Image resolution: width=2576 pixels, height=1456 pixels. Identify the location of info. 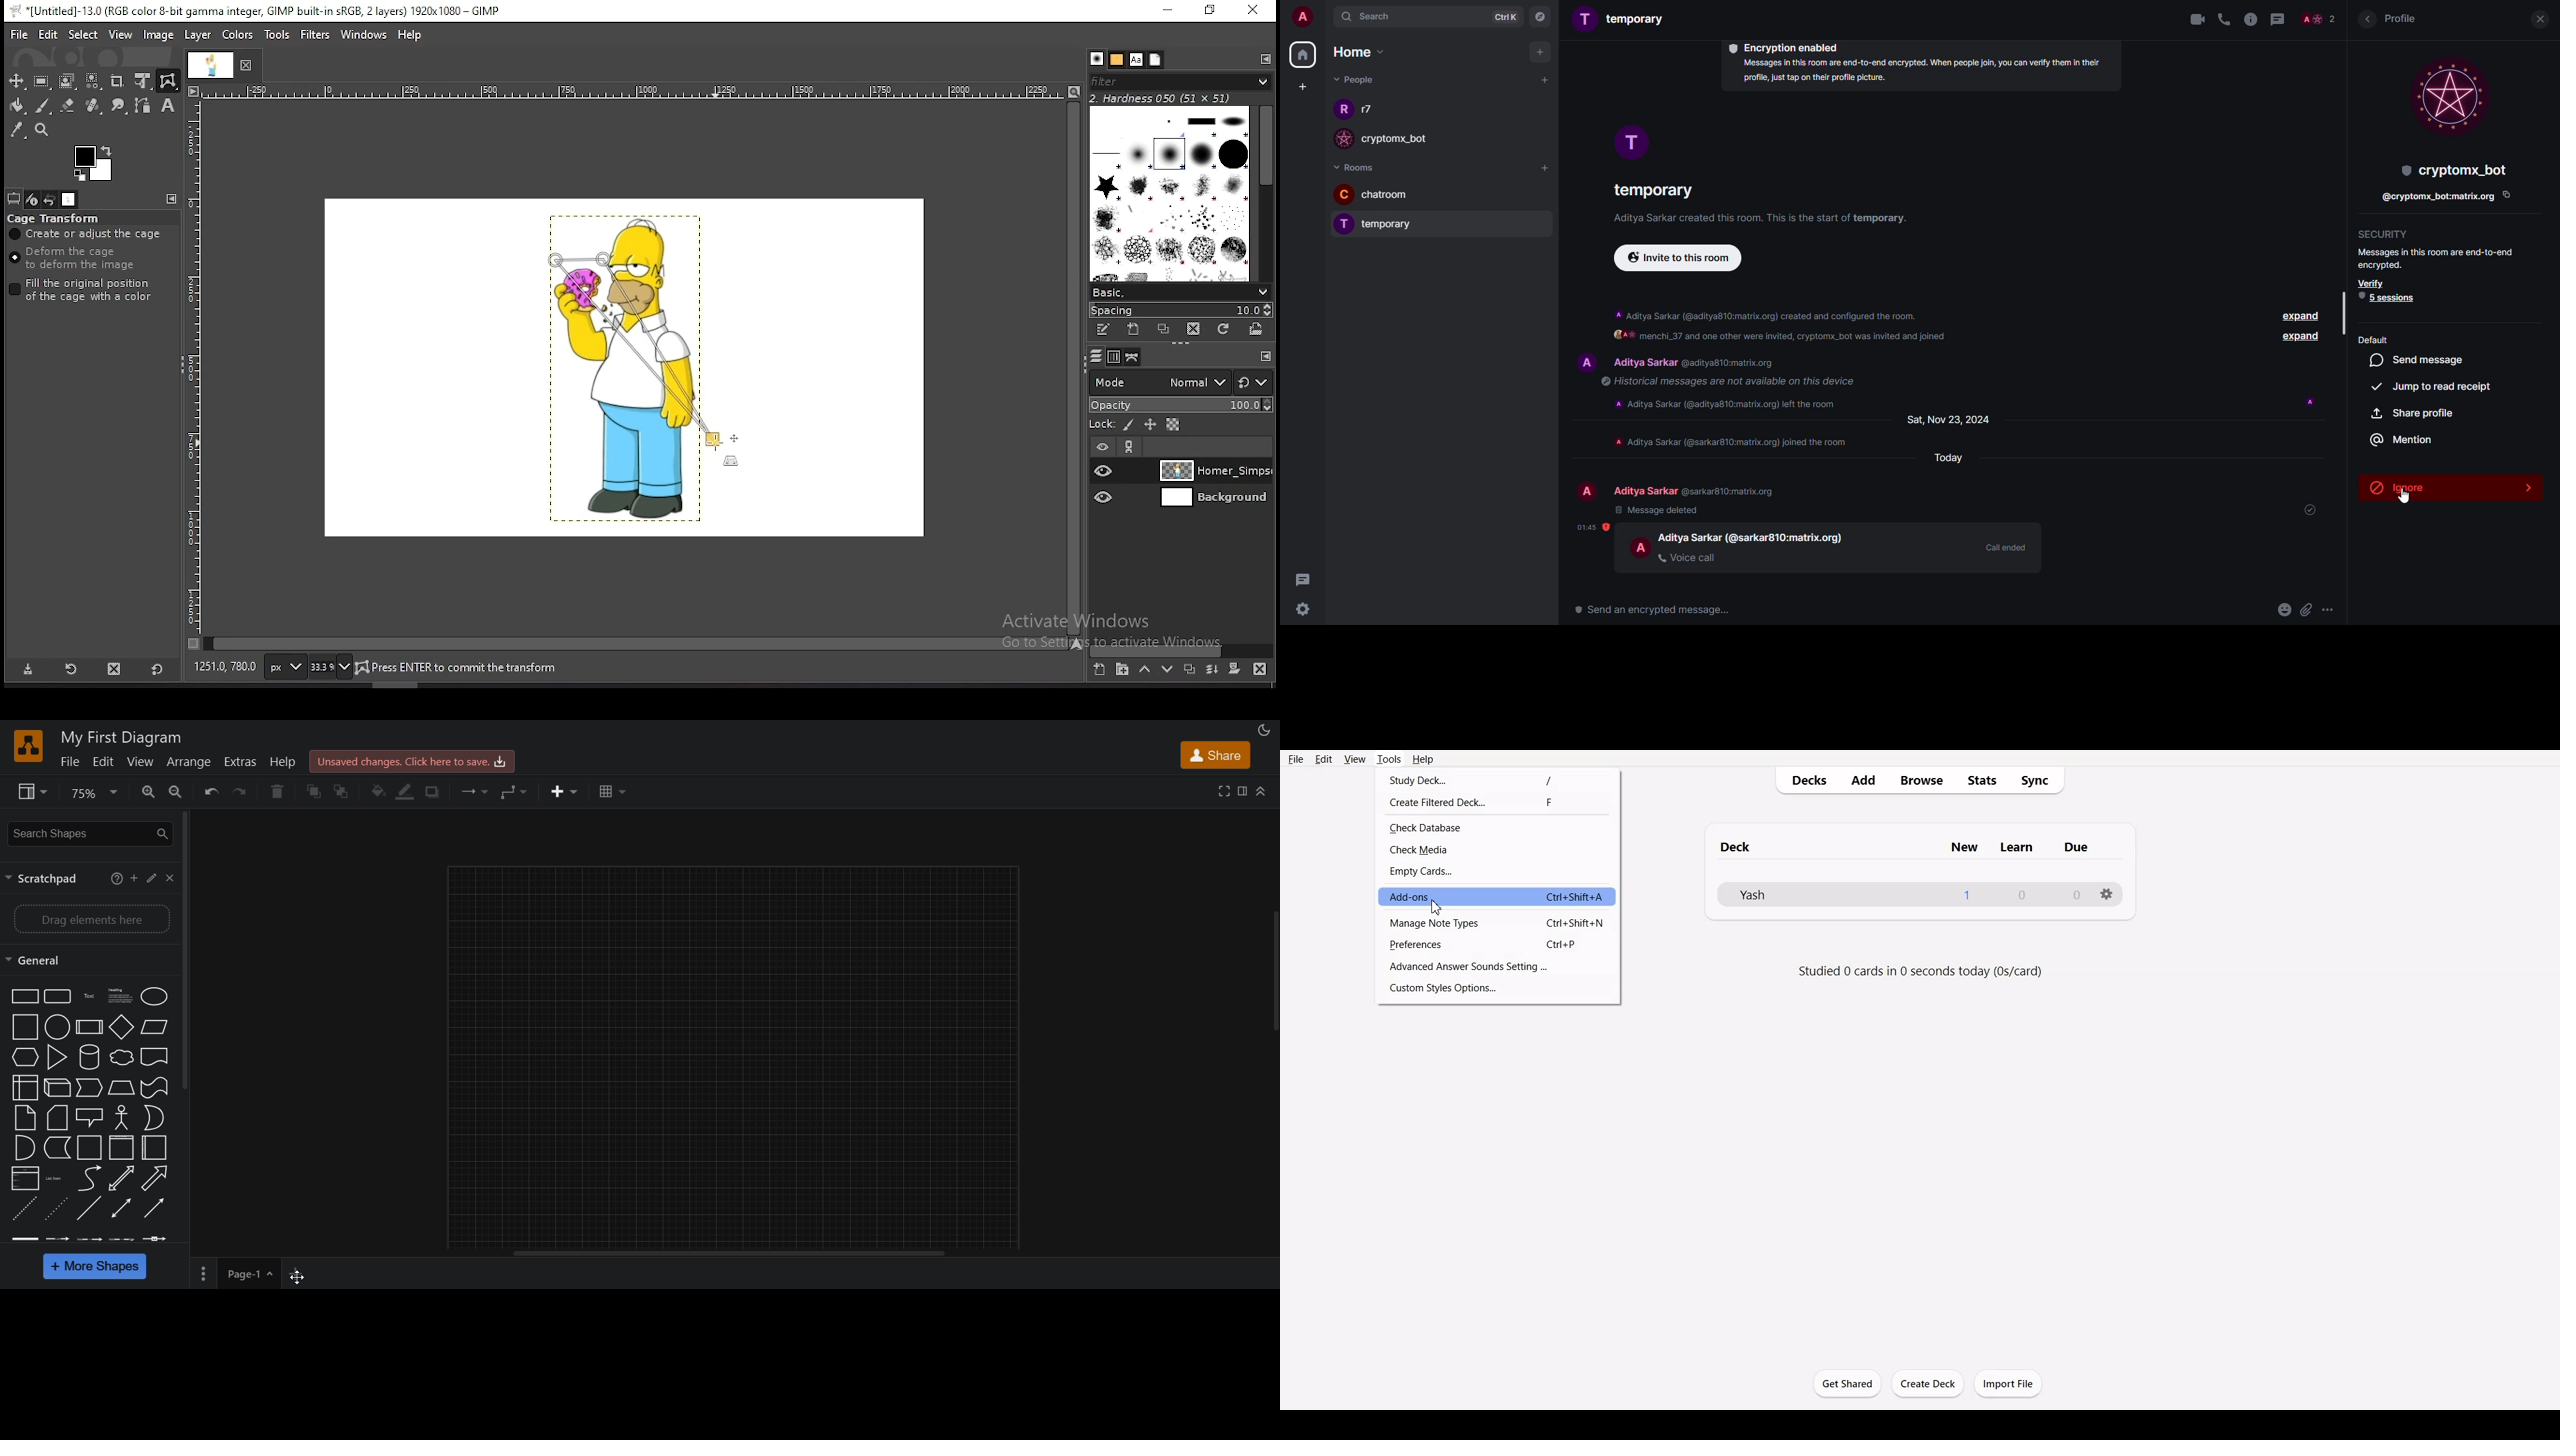
(1724, 381).